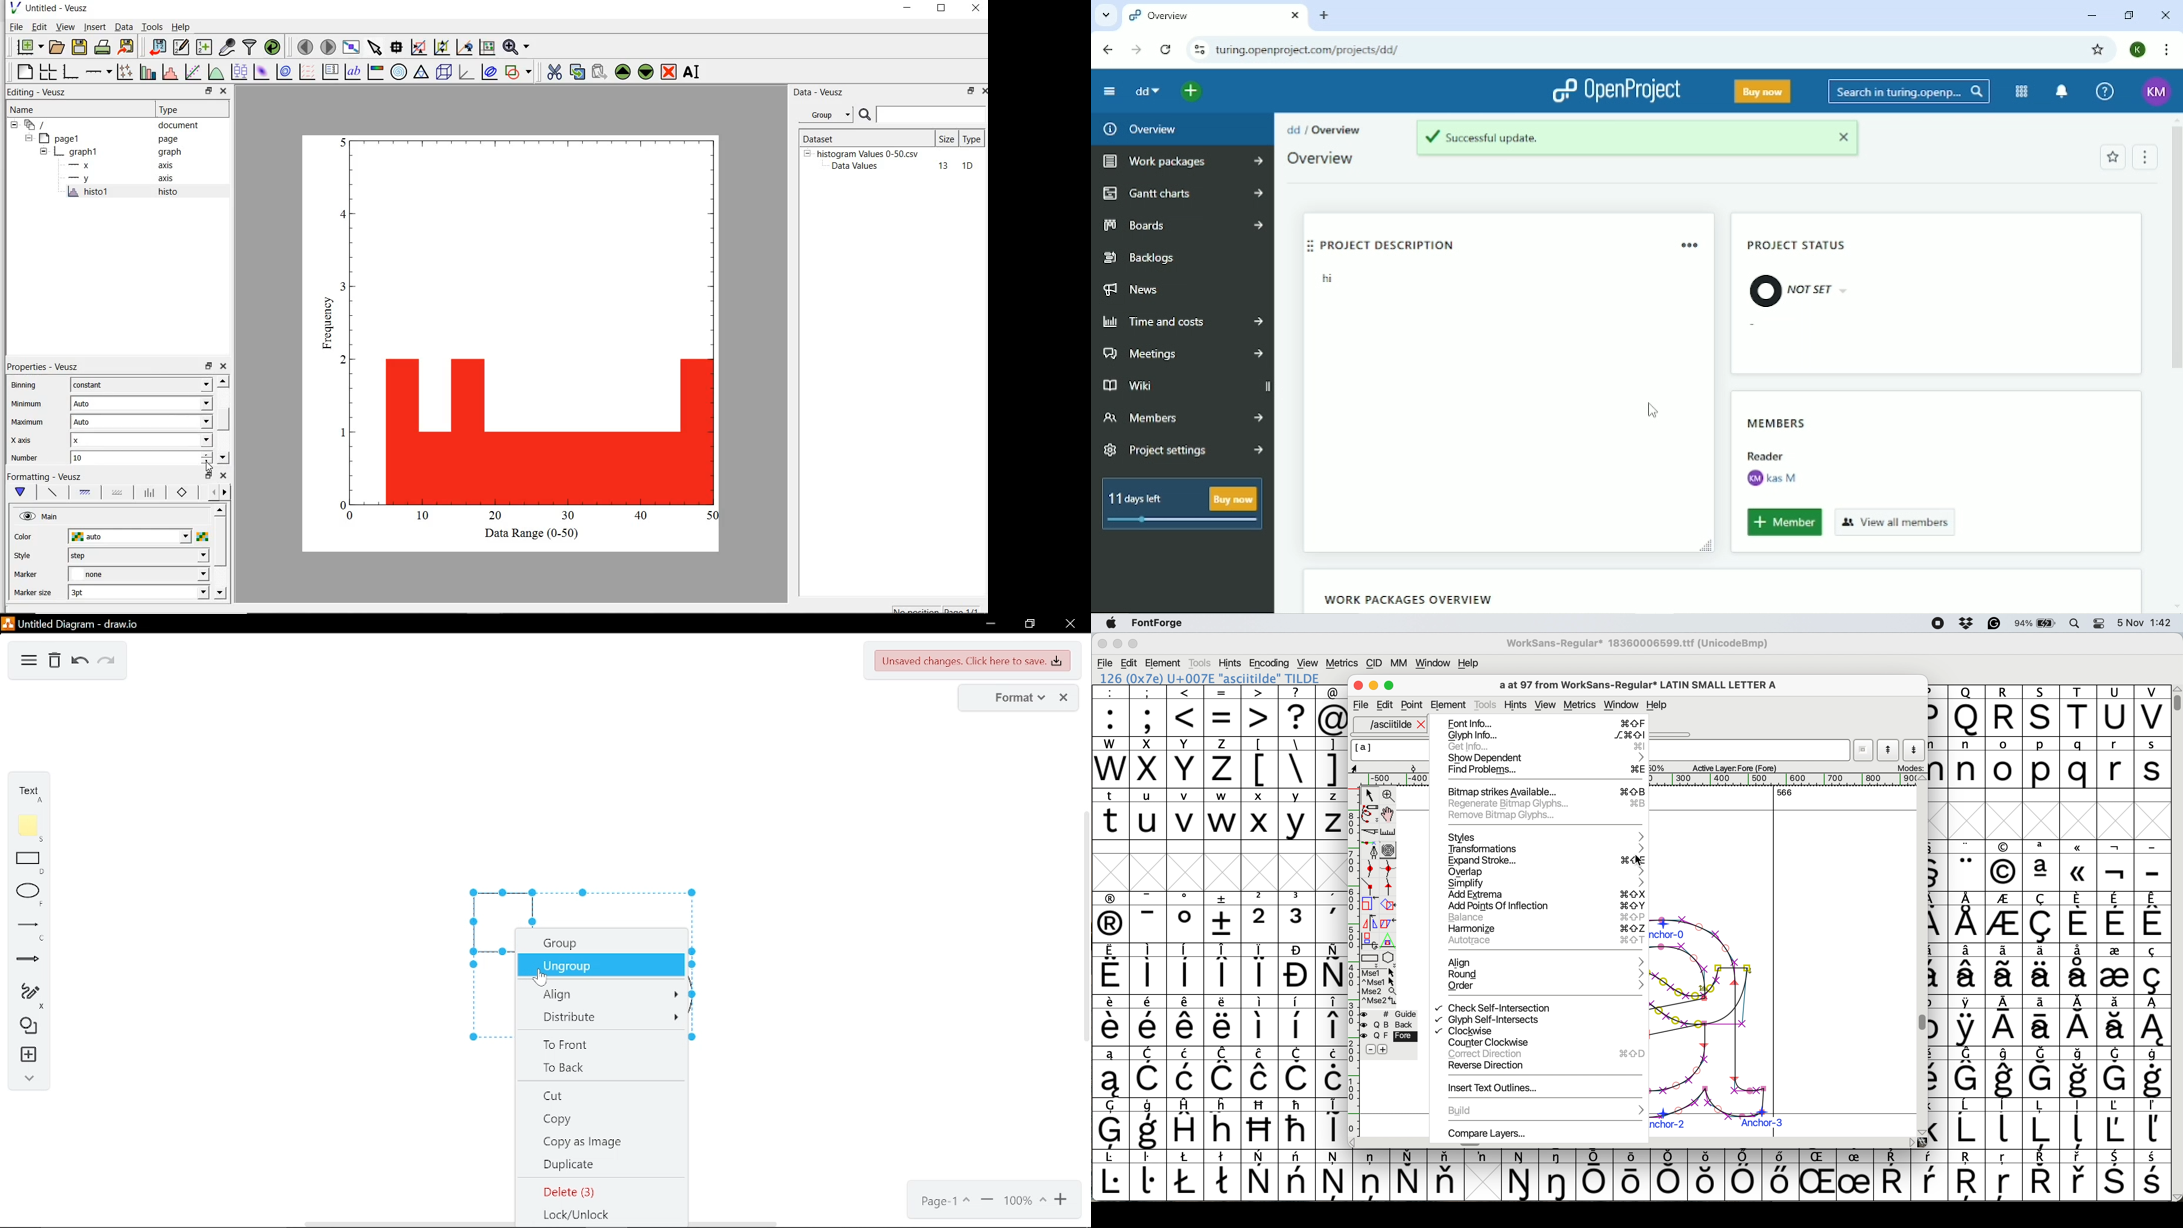 The image size is (2184, 1232). I want to click on vertical scrollbar, so click(1085, 924).